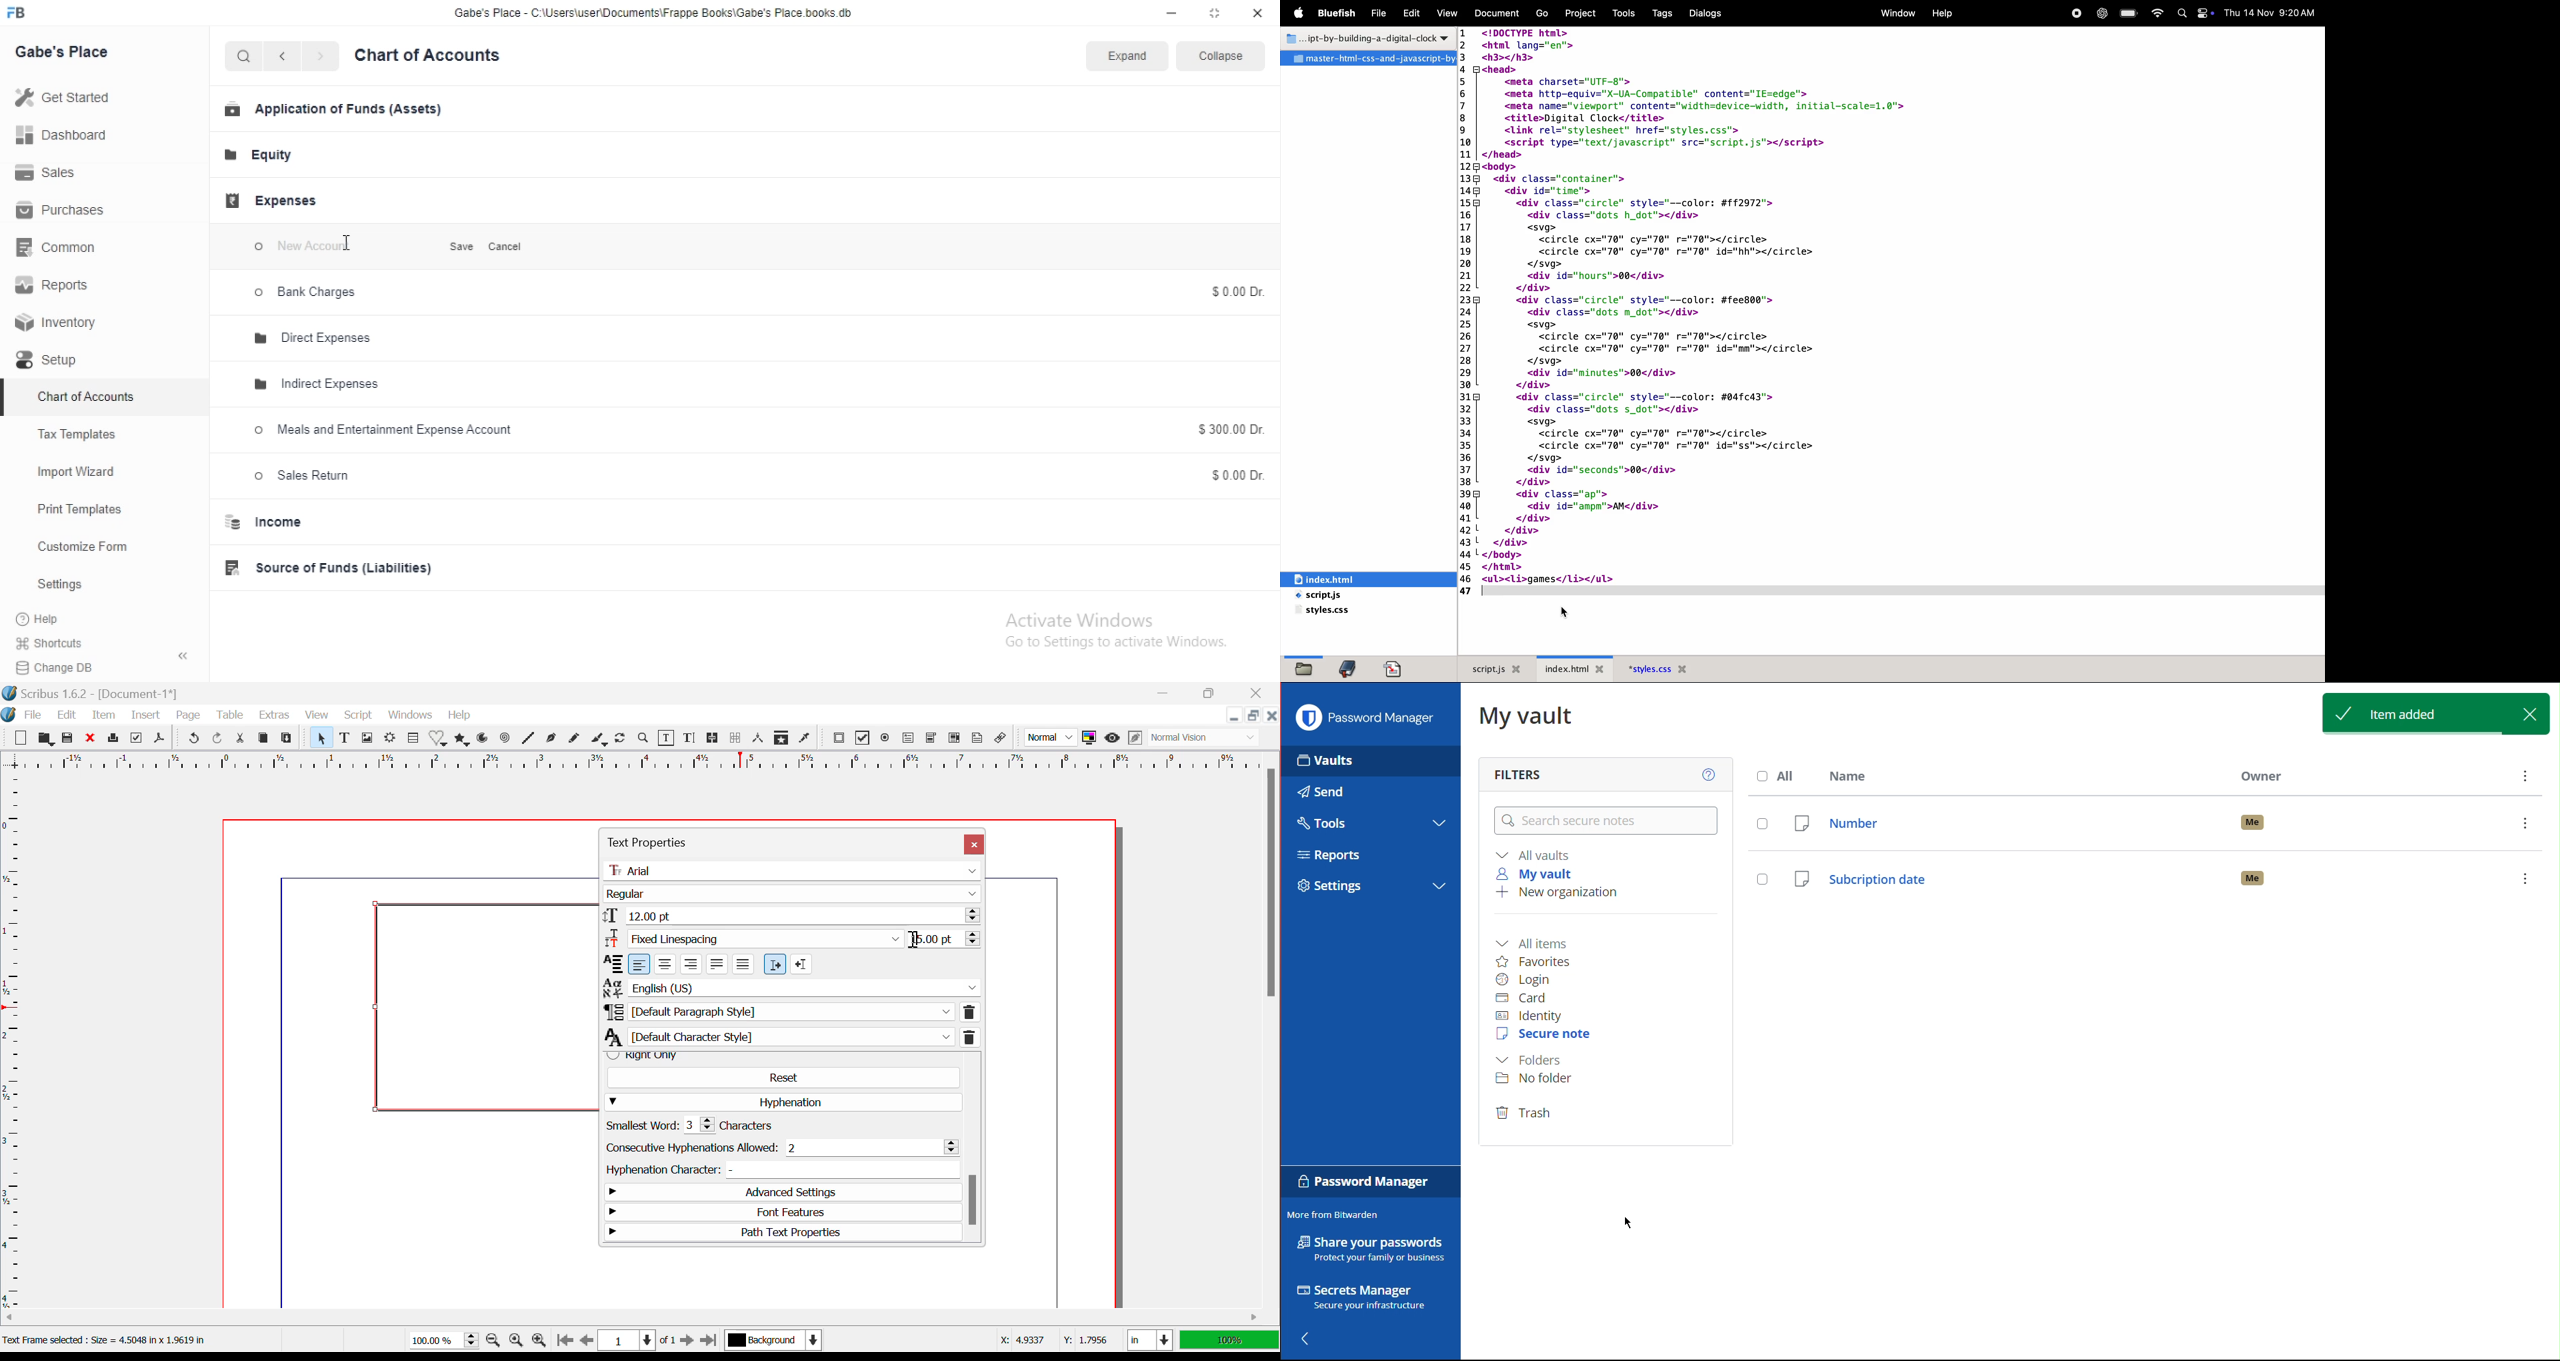  What do you see at coordinates (78, 508) in the screenshot?
I see `Print Templates` at bounding box center [78, 508].